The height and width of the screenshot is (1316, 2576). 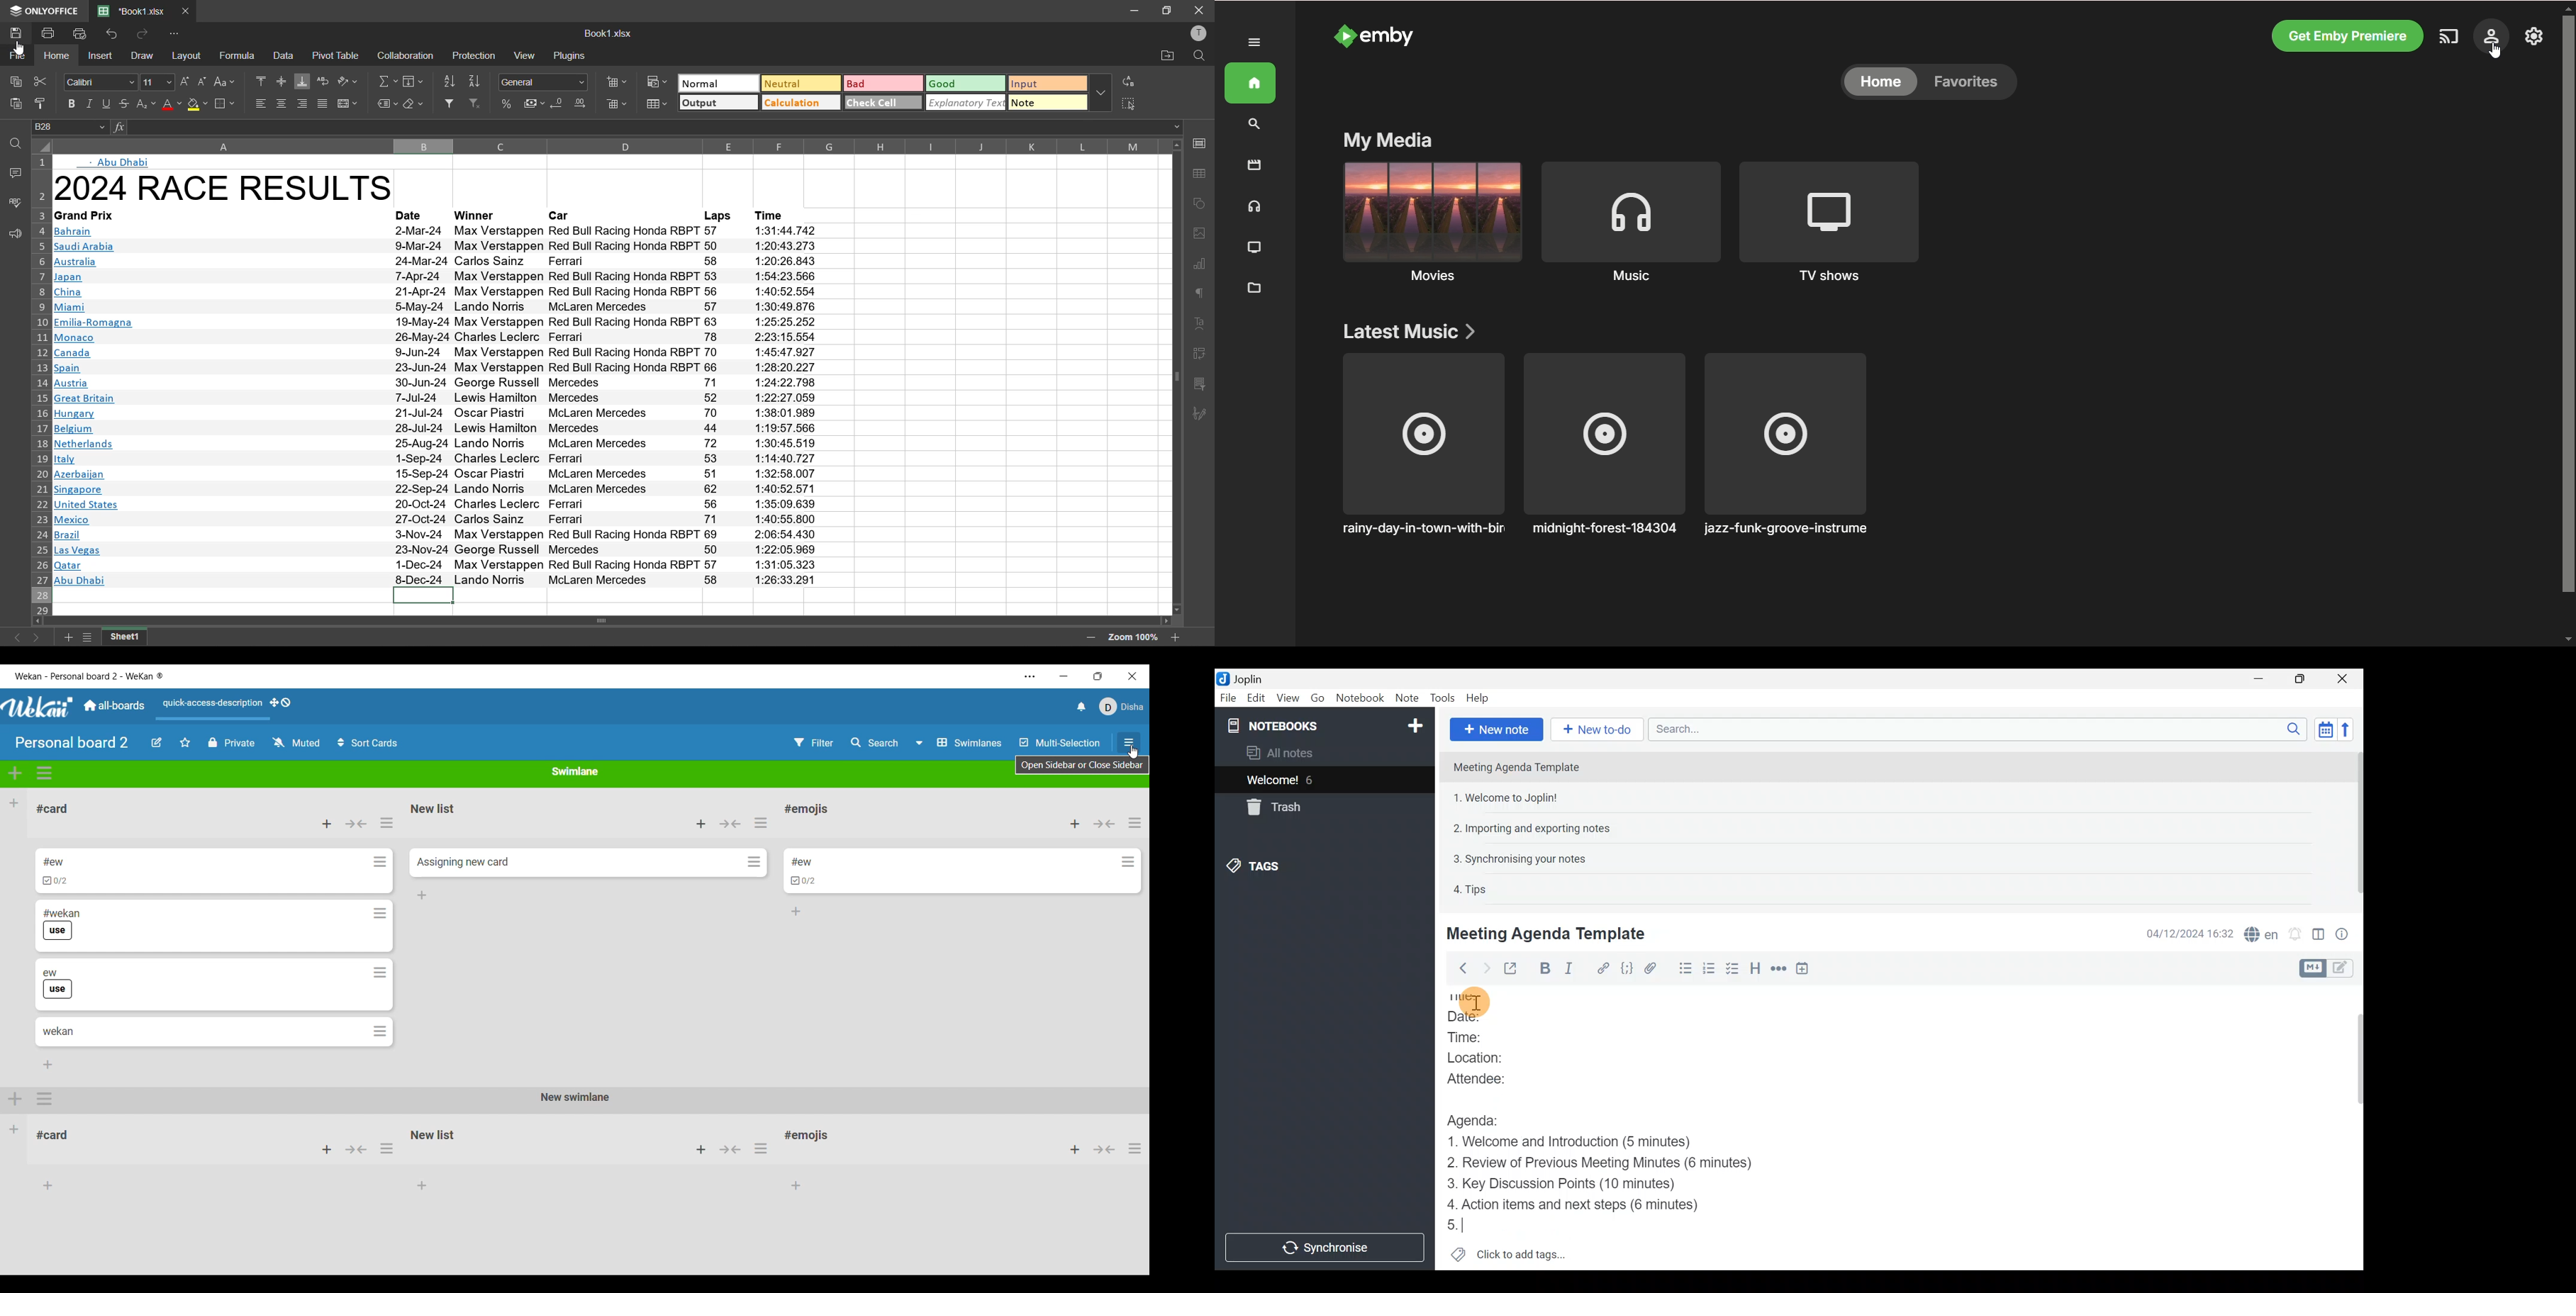 What do you see at coordinates (1480, 698) in the screenshot?
I see `Help` at bounding box center [1480, 698].